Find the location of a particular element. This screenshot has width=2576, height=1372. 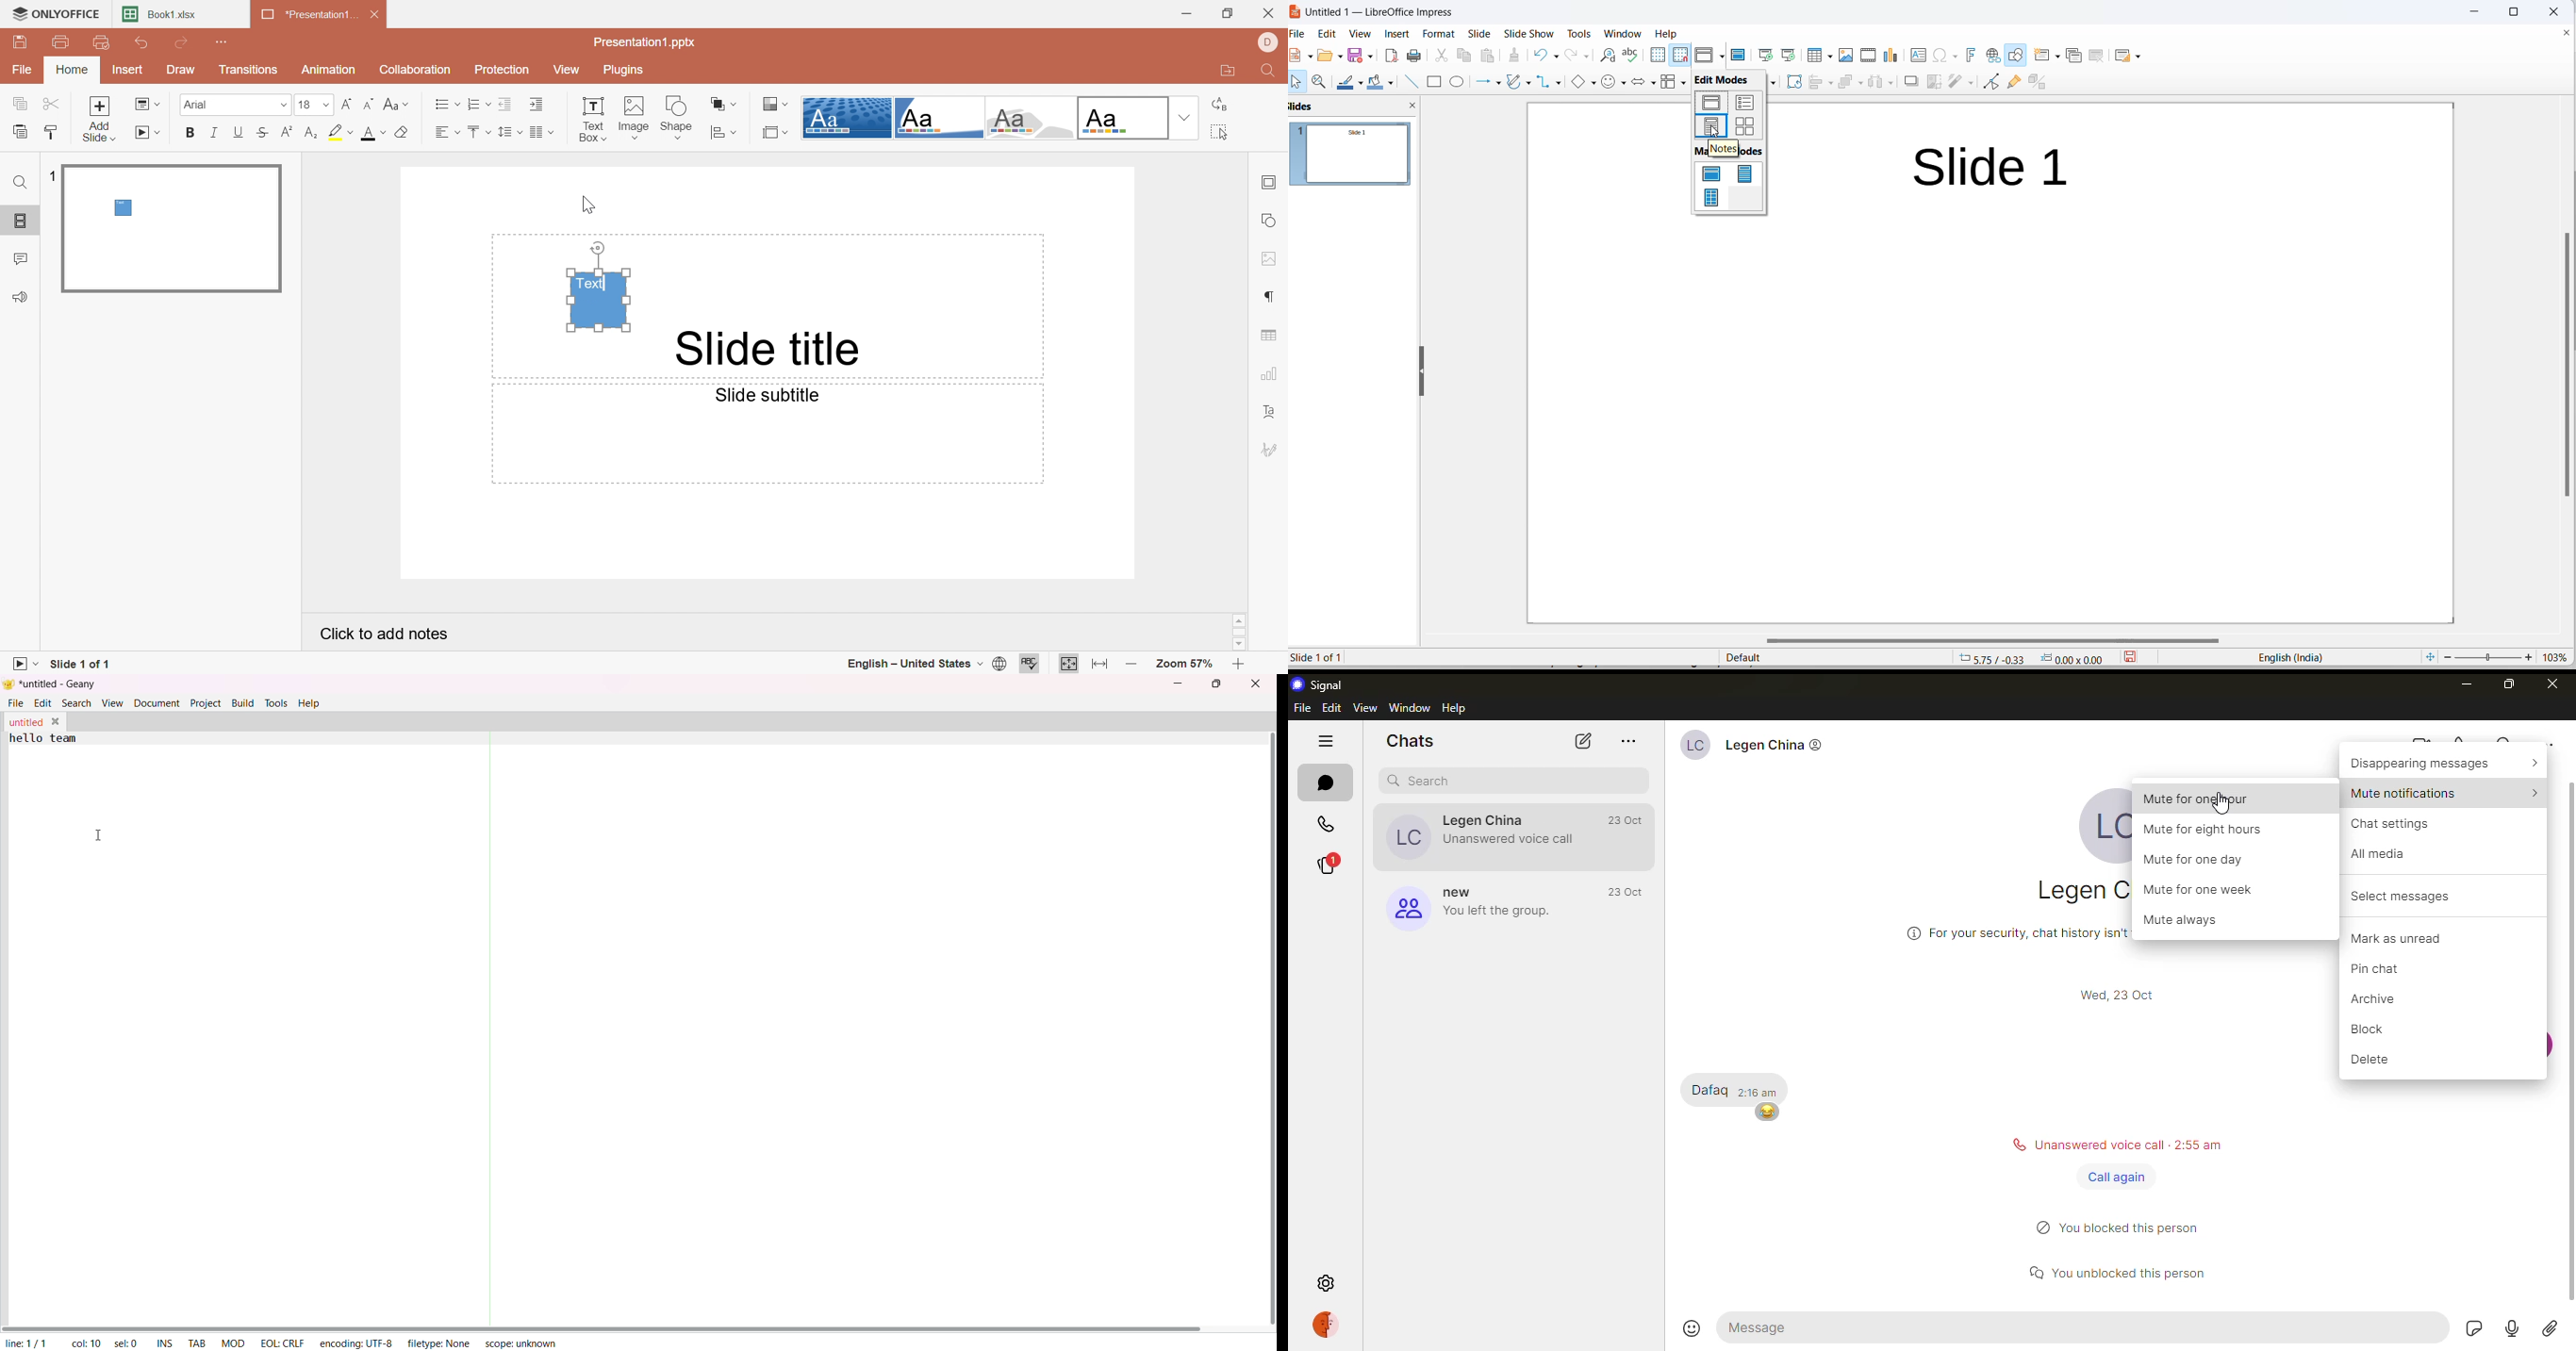

cursor is located at coordinates (1717, 130).